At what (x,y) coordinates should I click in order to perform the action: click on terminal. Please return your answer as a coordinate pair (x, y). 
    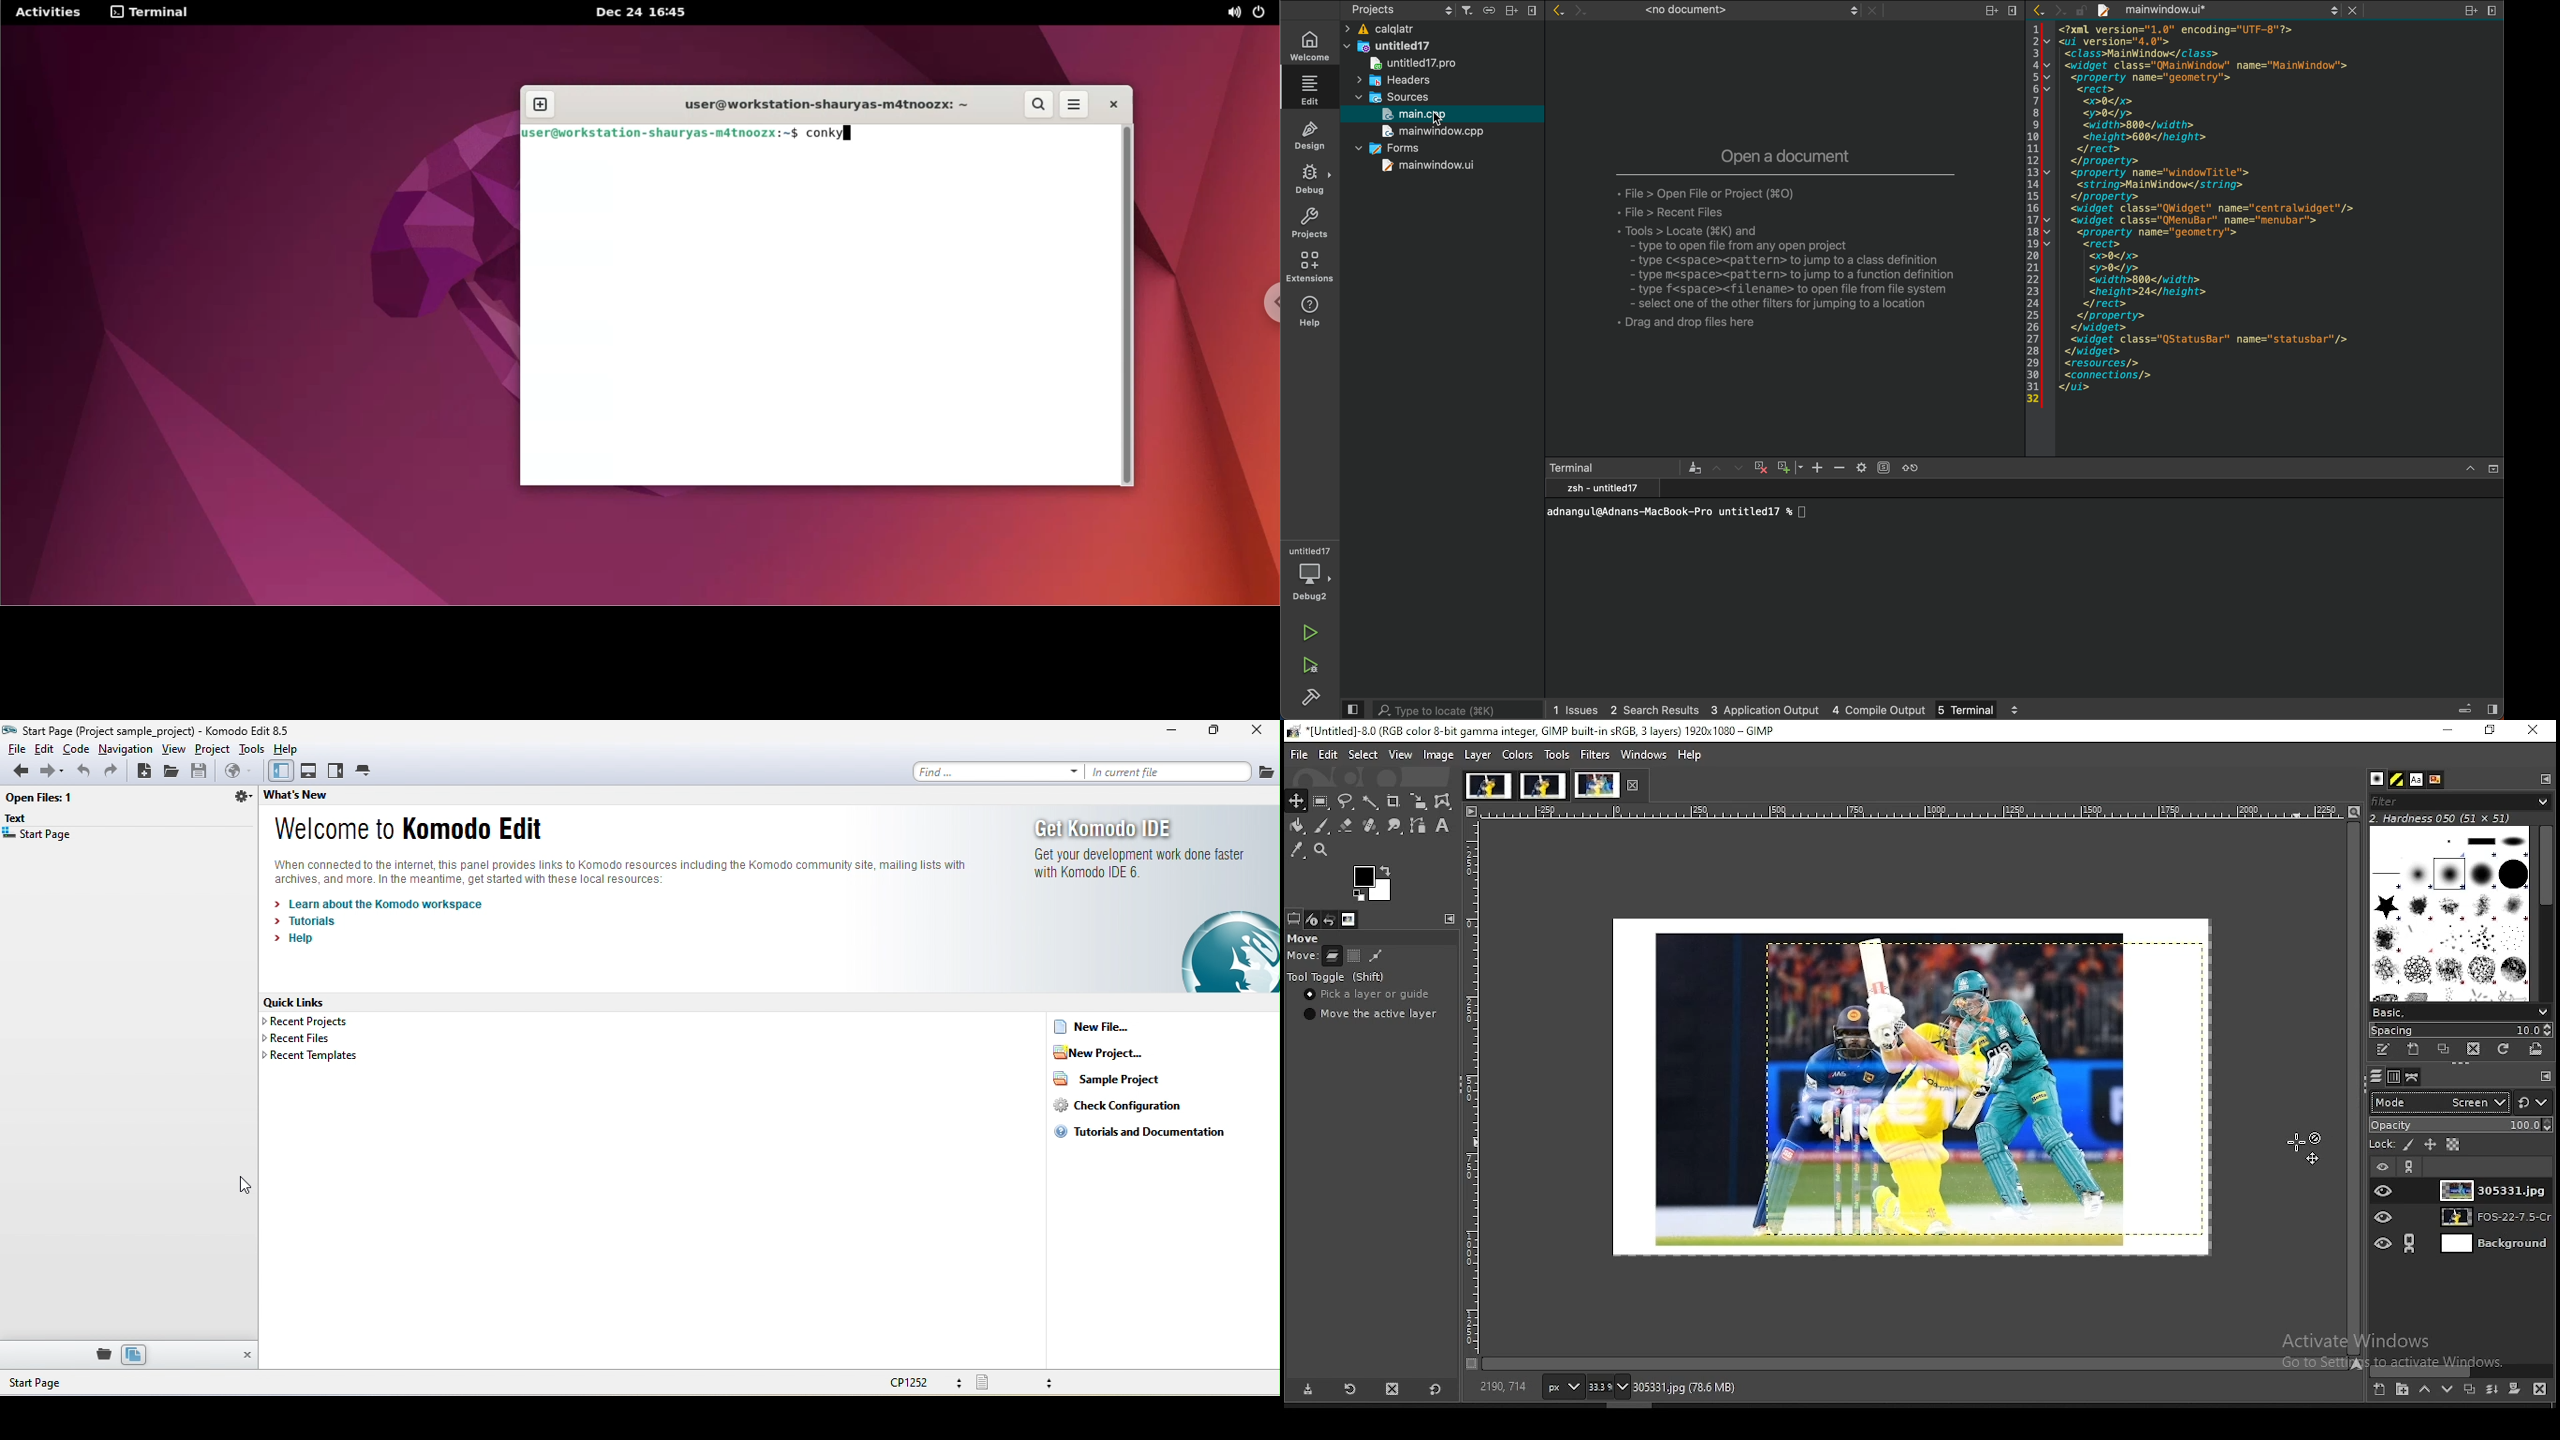
    Looking at the image, I should click on (1977, 708).